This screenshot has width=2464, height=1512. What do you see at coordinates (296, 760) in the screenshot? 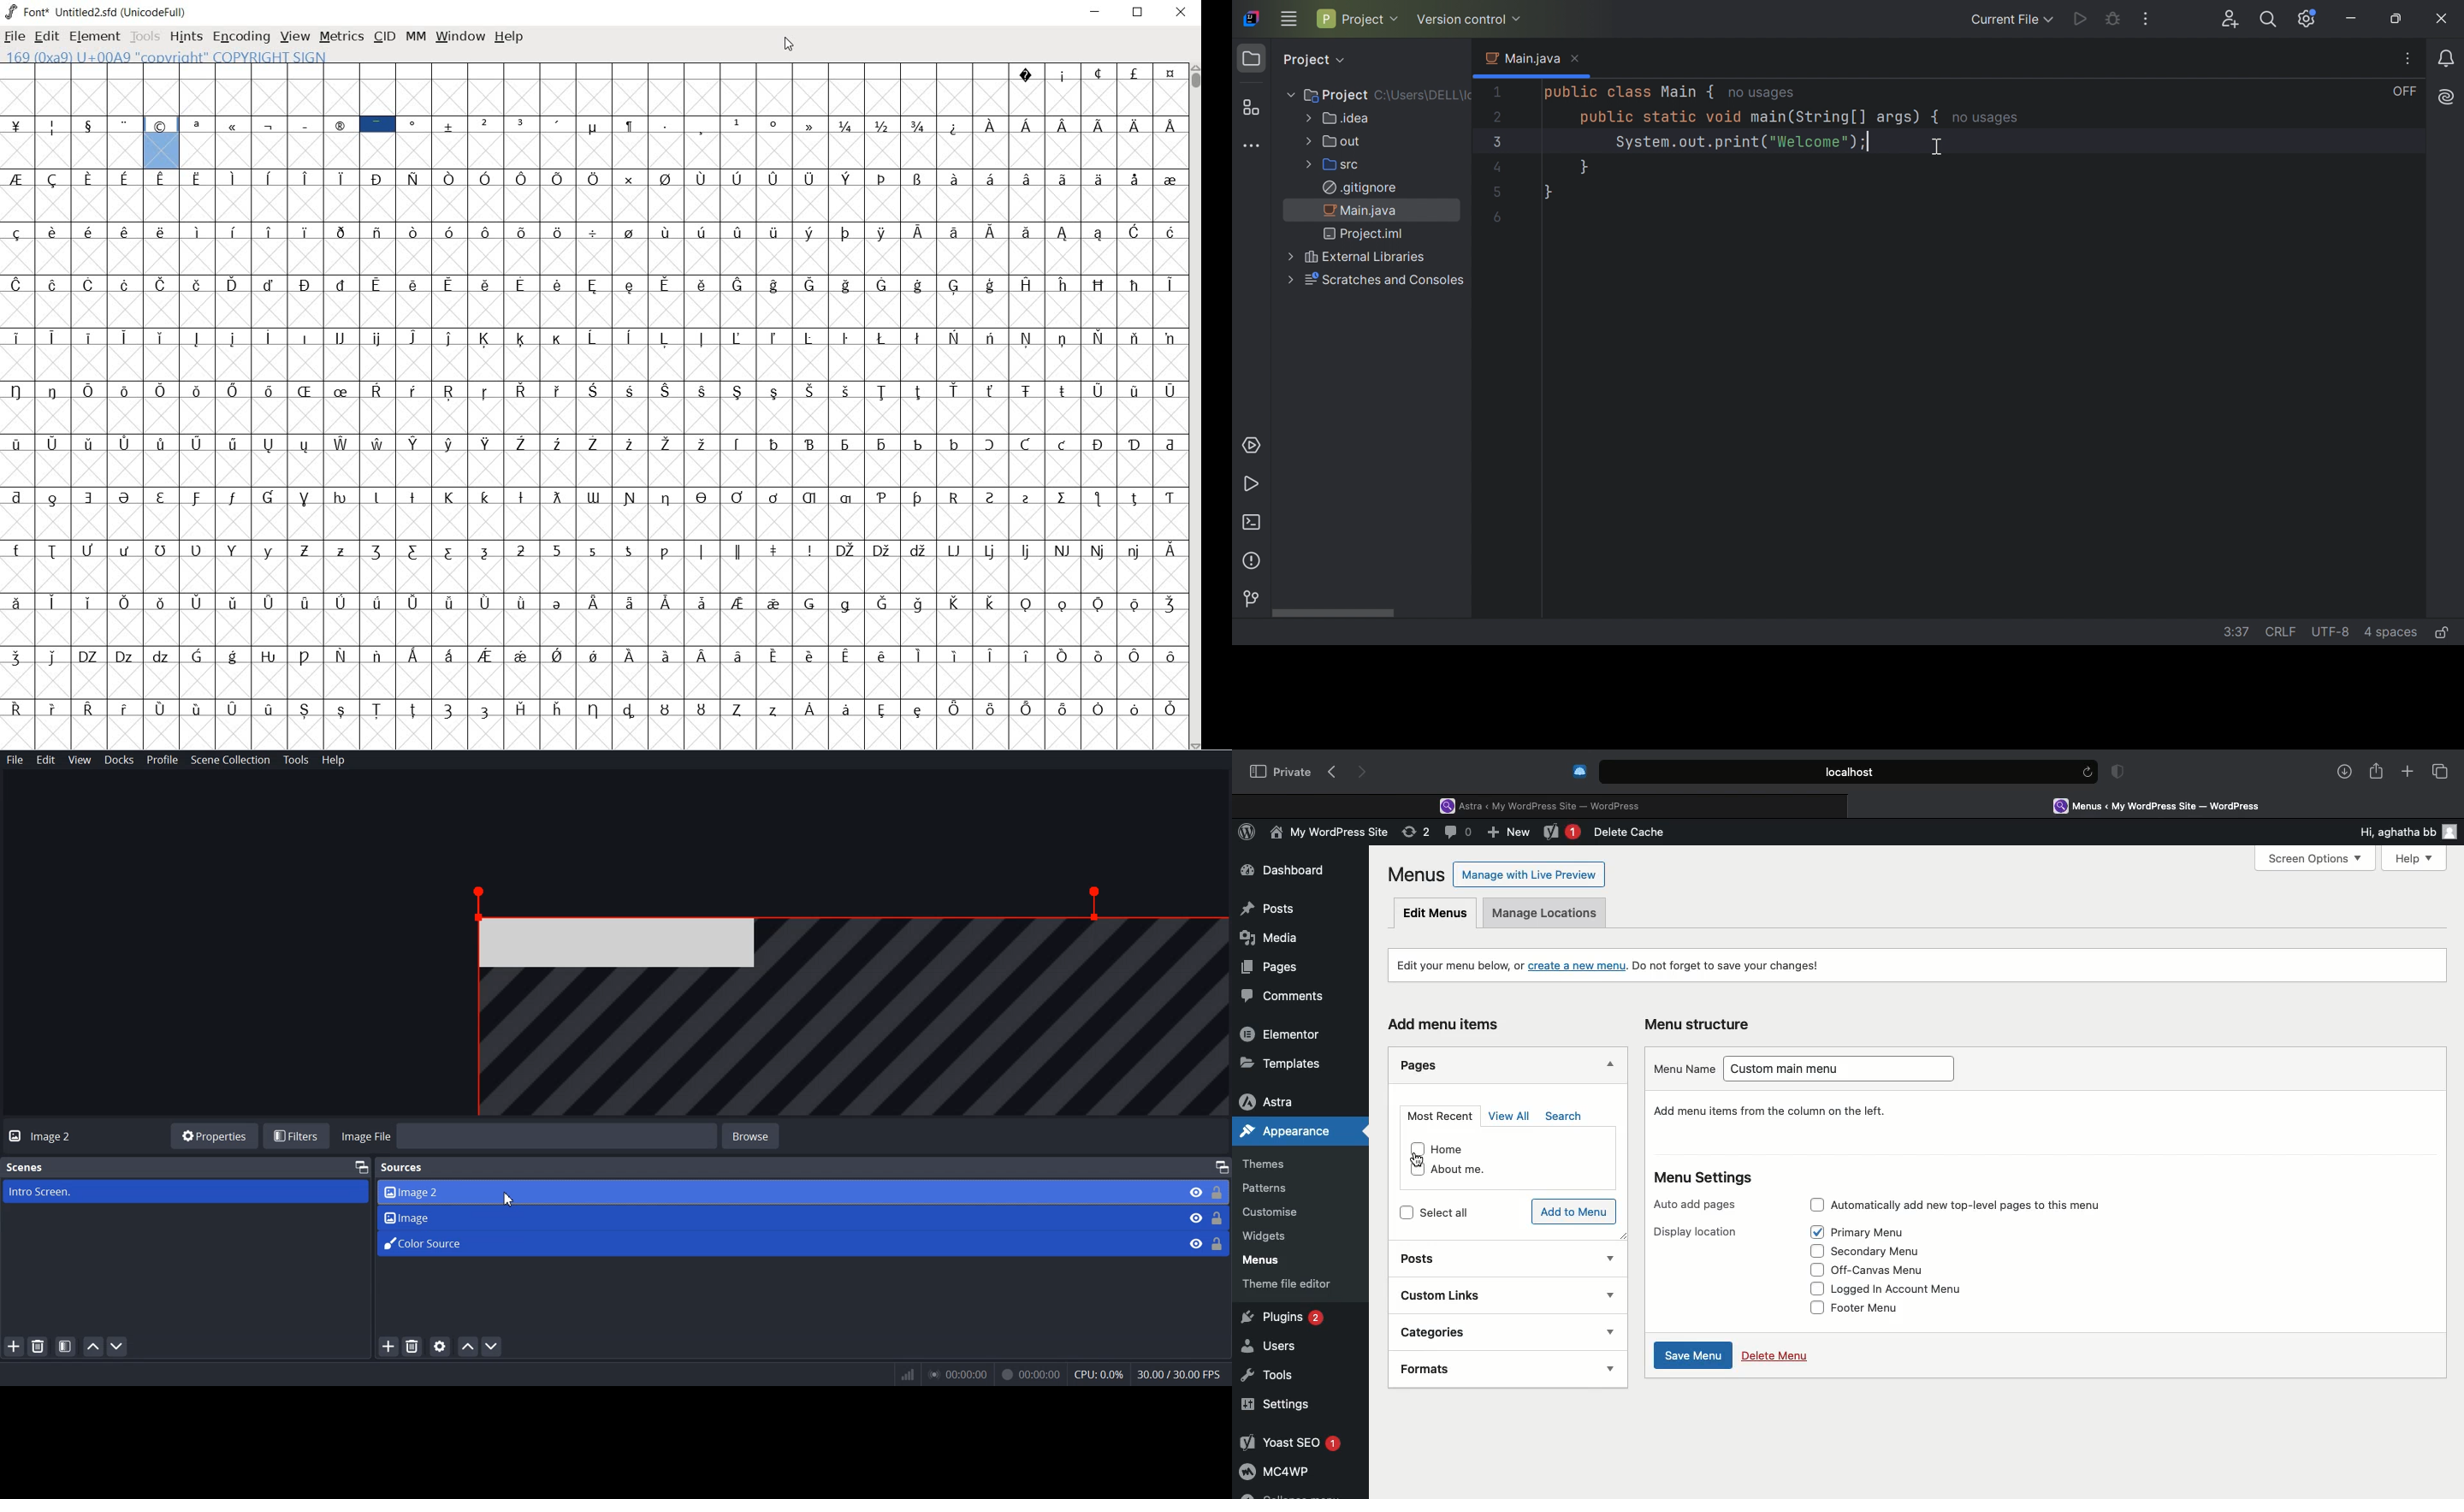
I see `Tools` at bounding box center [296, 760].